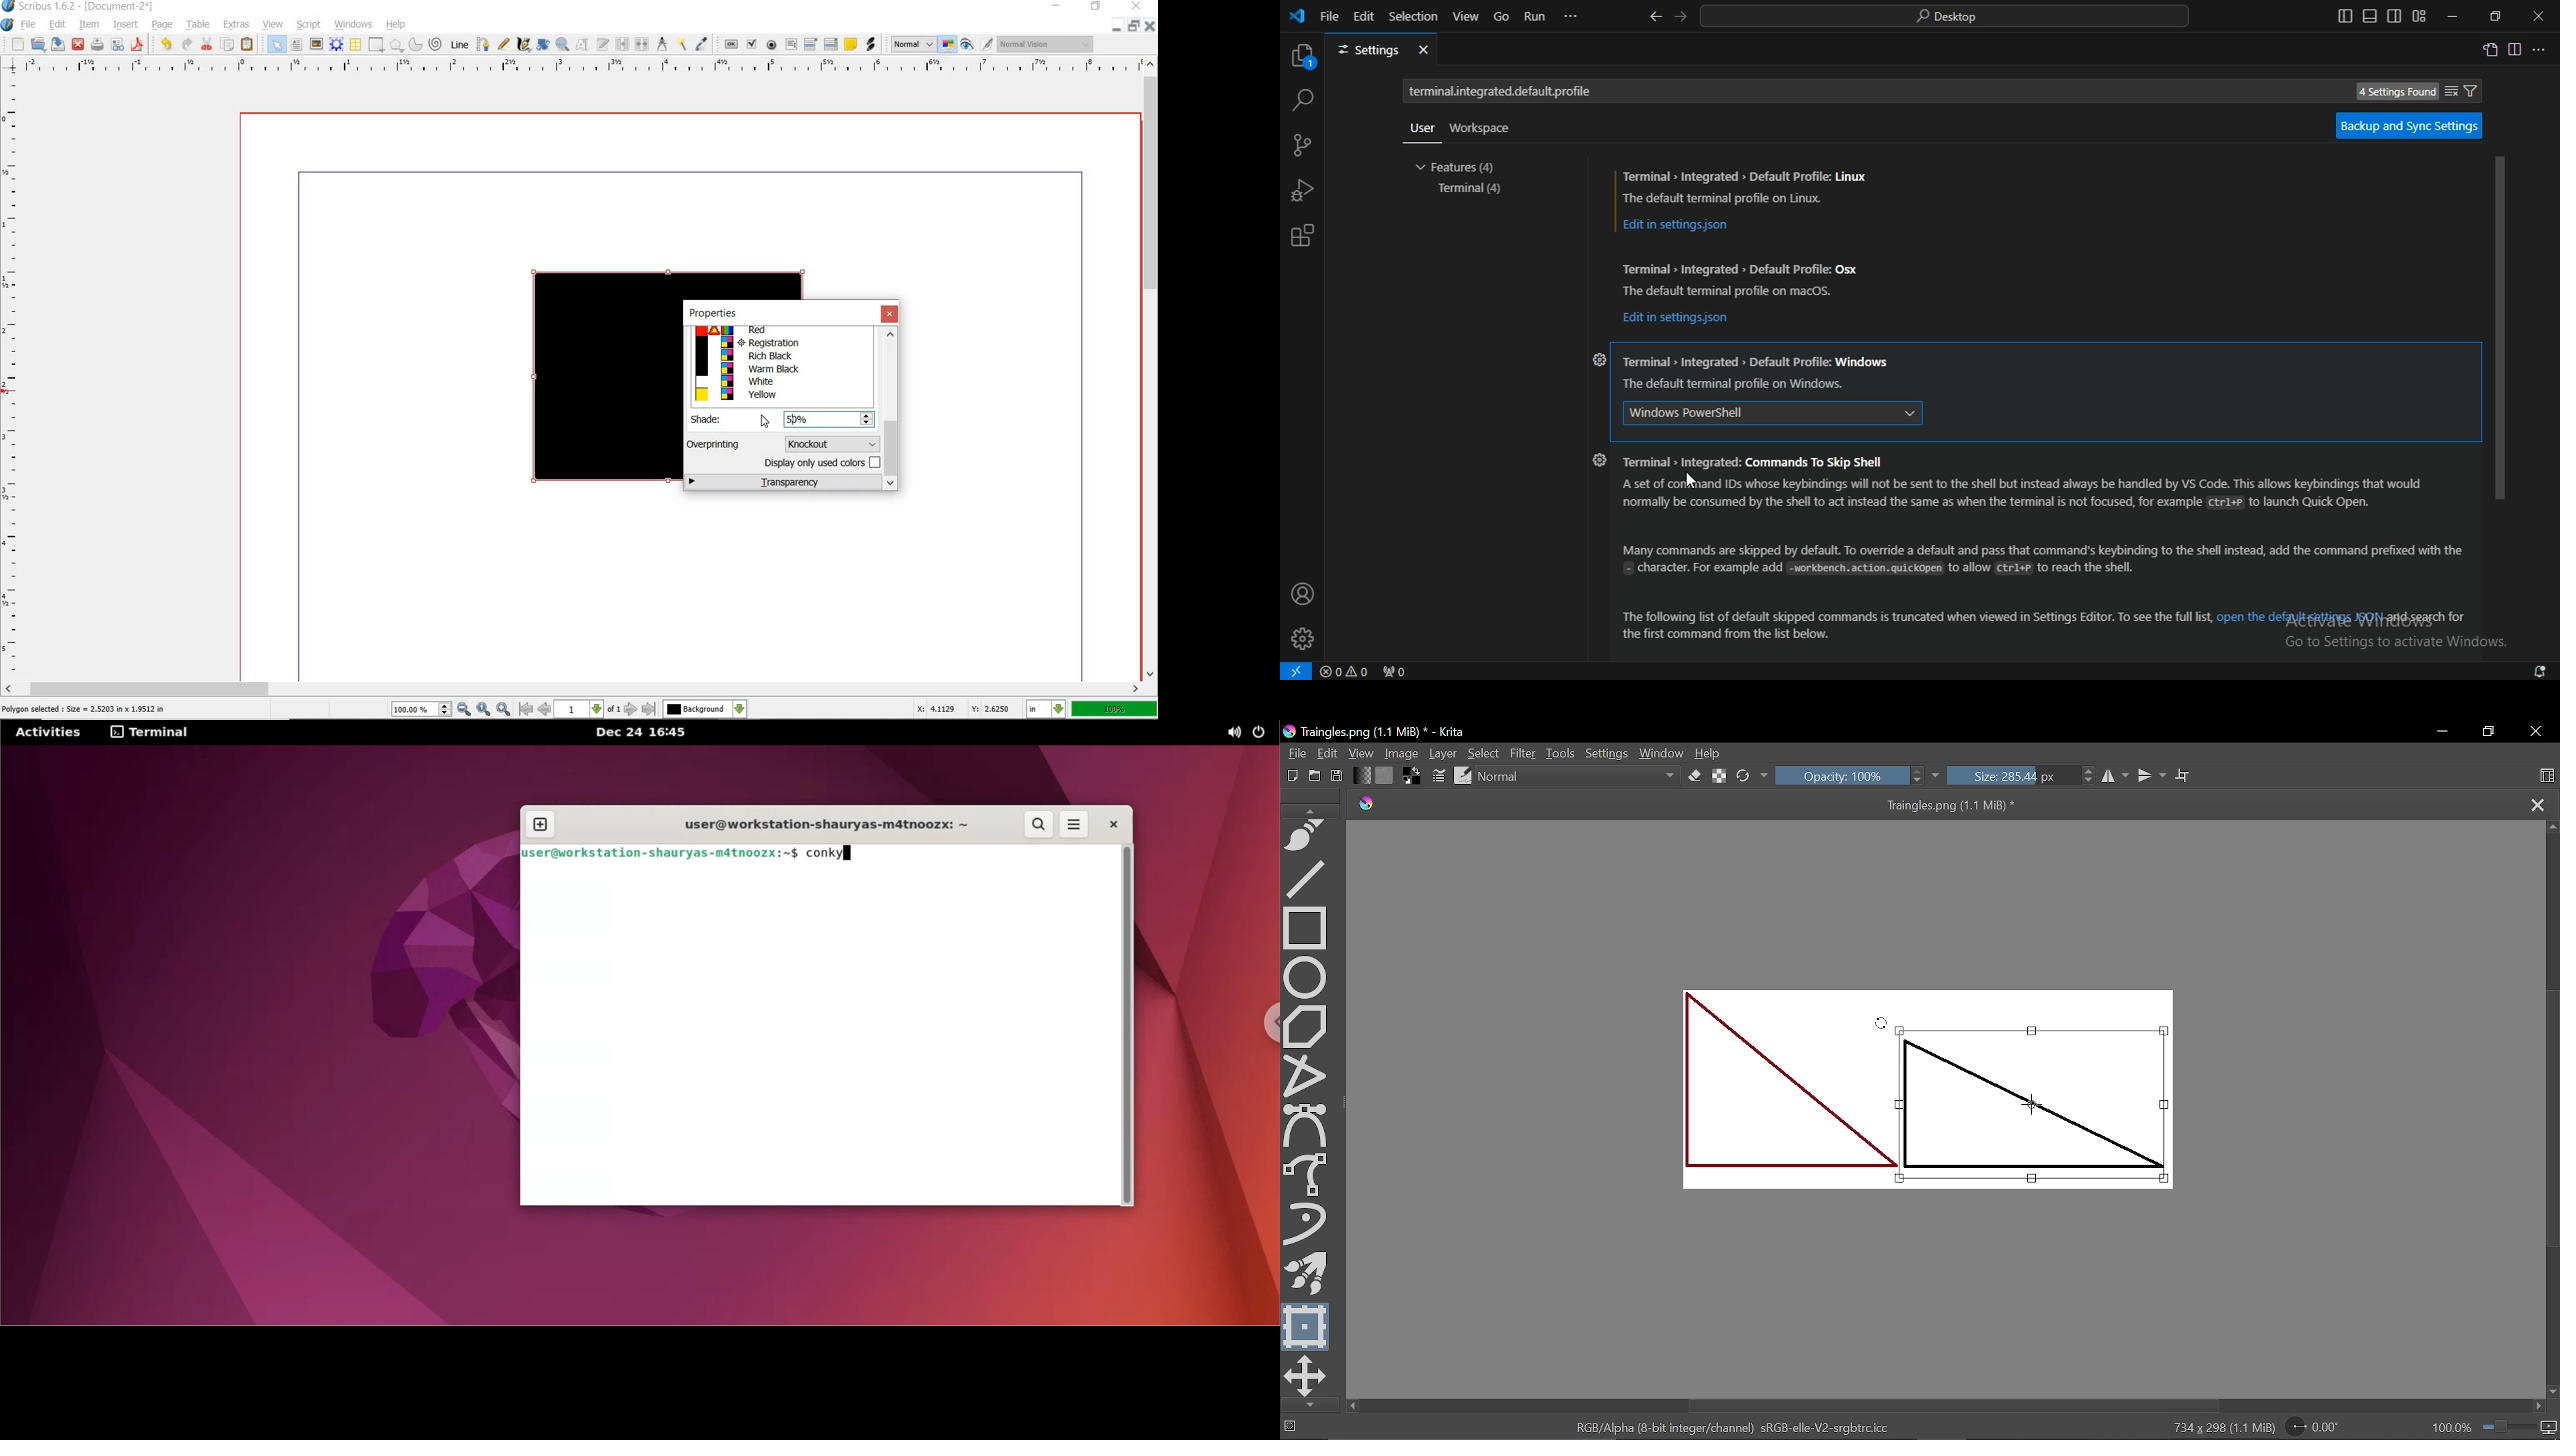 This screenshot has height=1456, width=2576. Describe the element at coordinates (351, 24) in the screenshot. I see `windows` at that location.